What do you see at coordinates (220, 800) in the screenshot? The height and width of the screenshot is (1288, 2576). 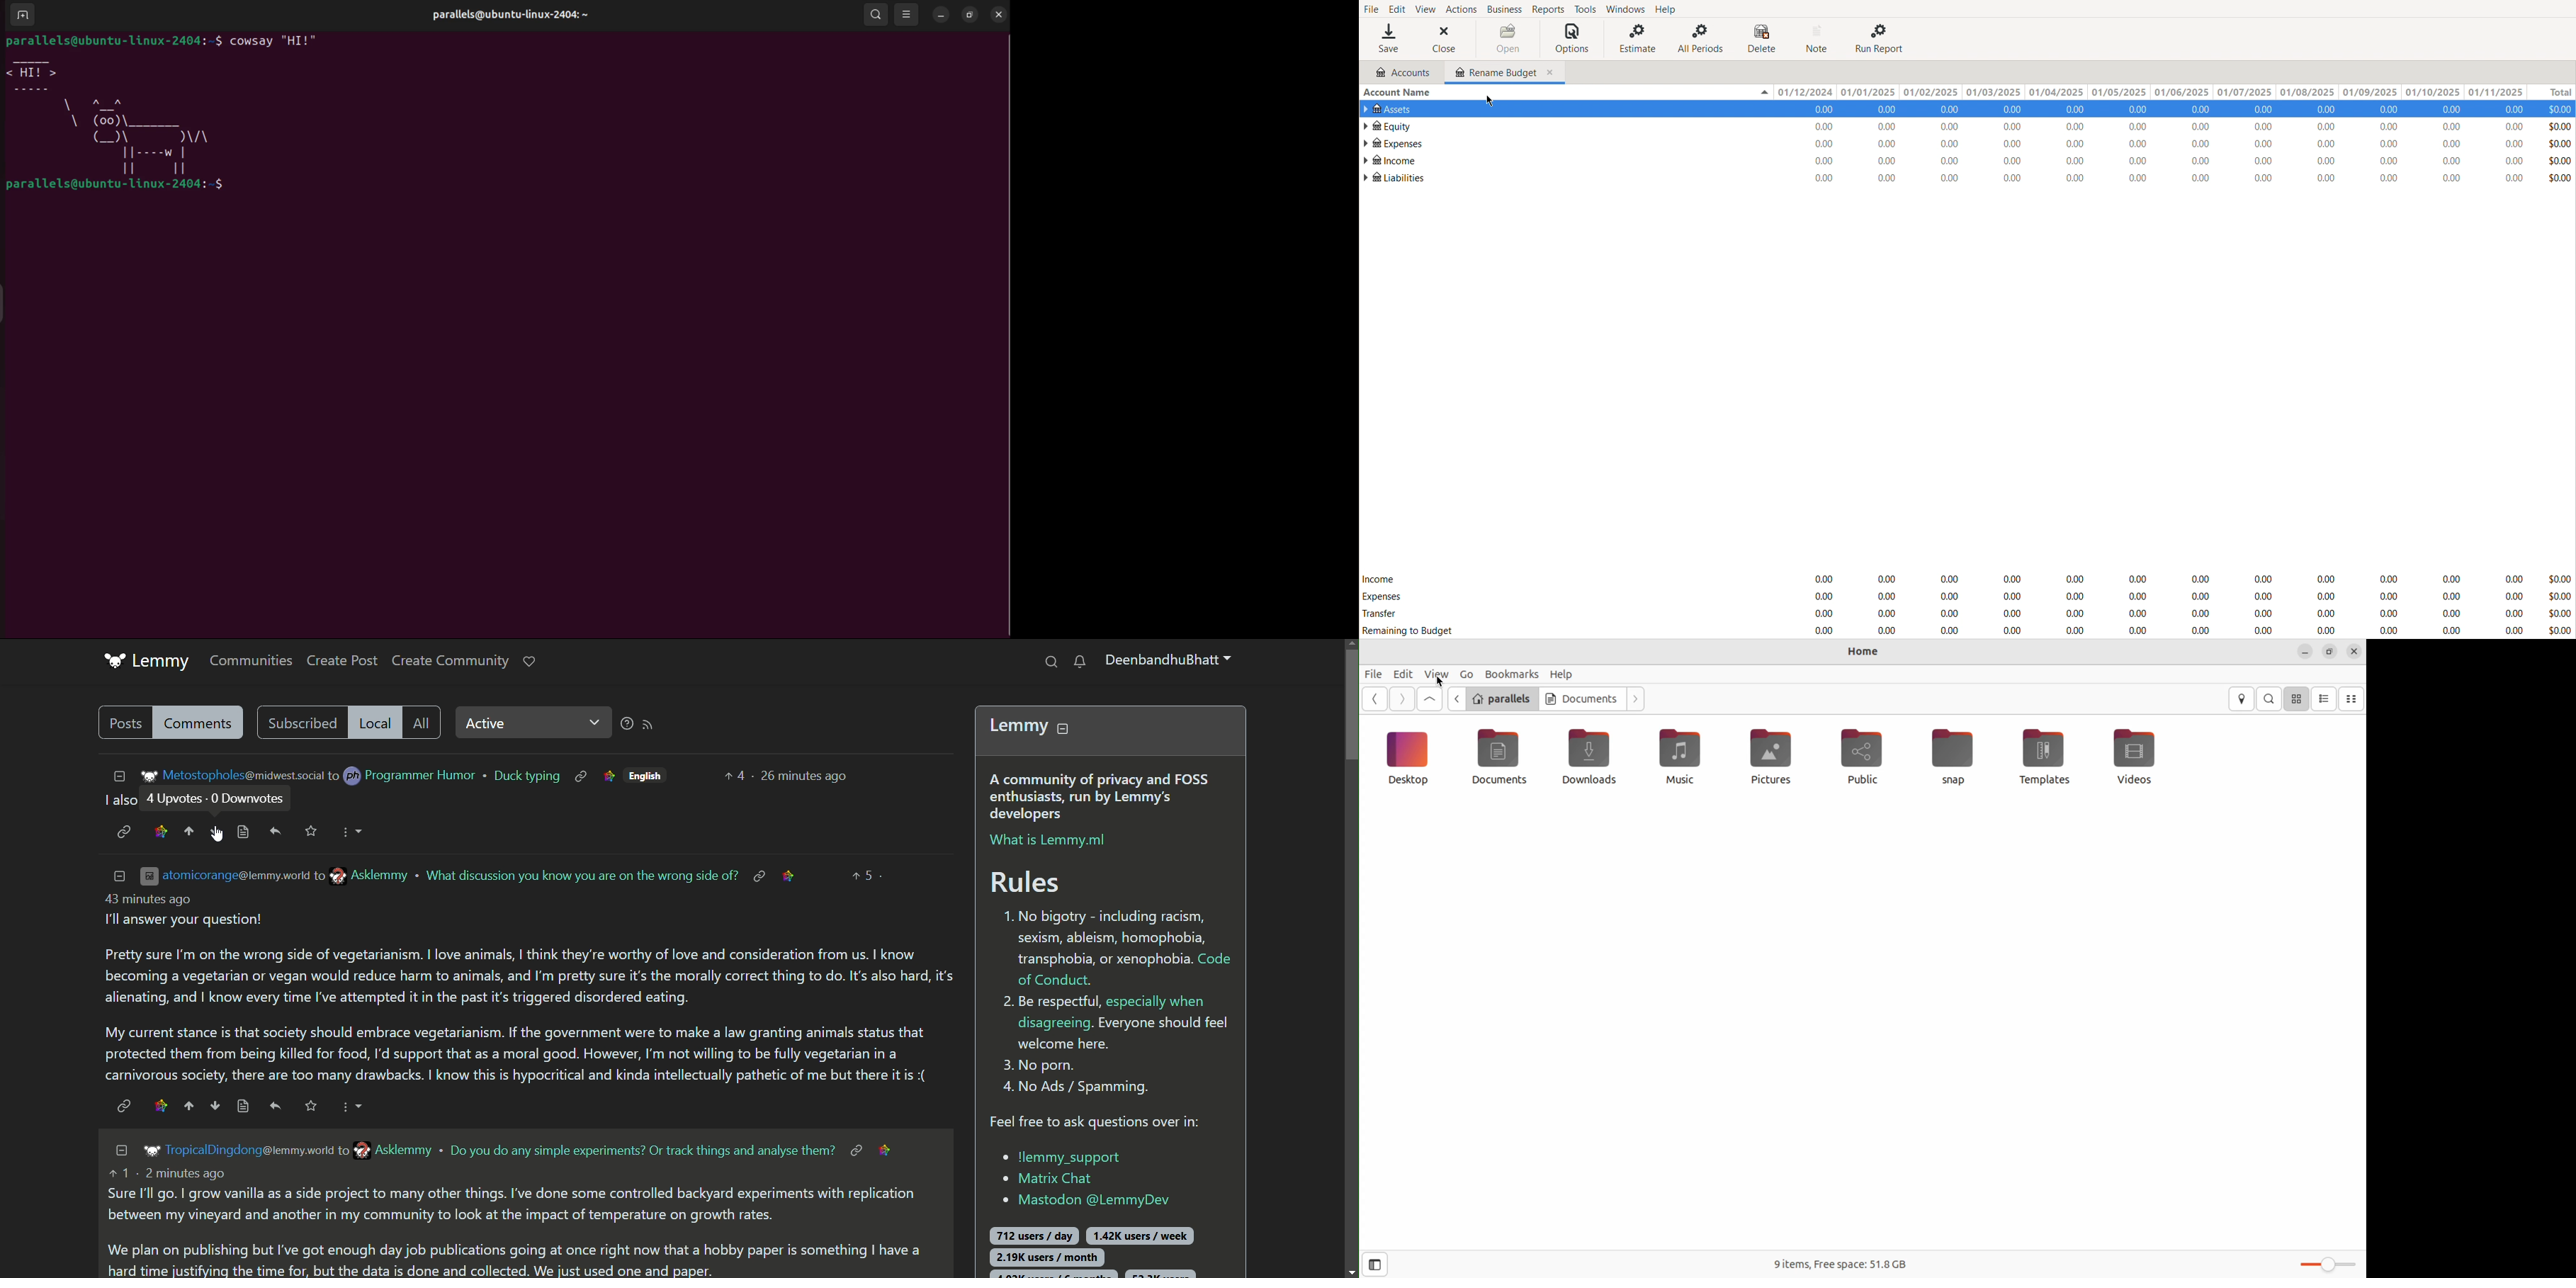 I see `reactions` at bounding box center [220, 800].